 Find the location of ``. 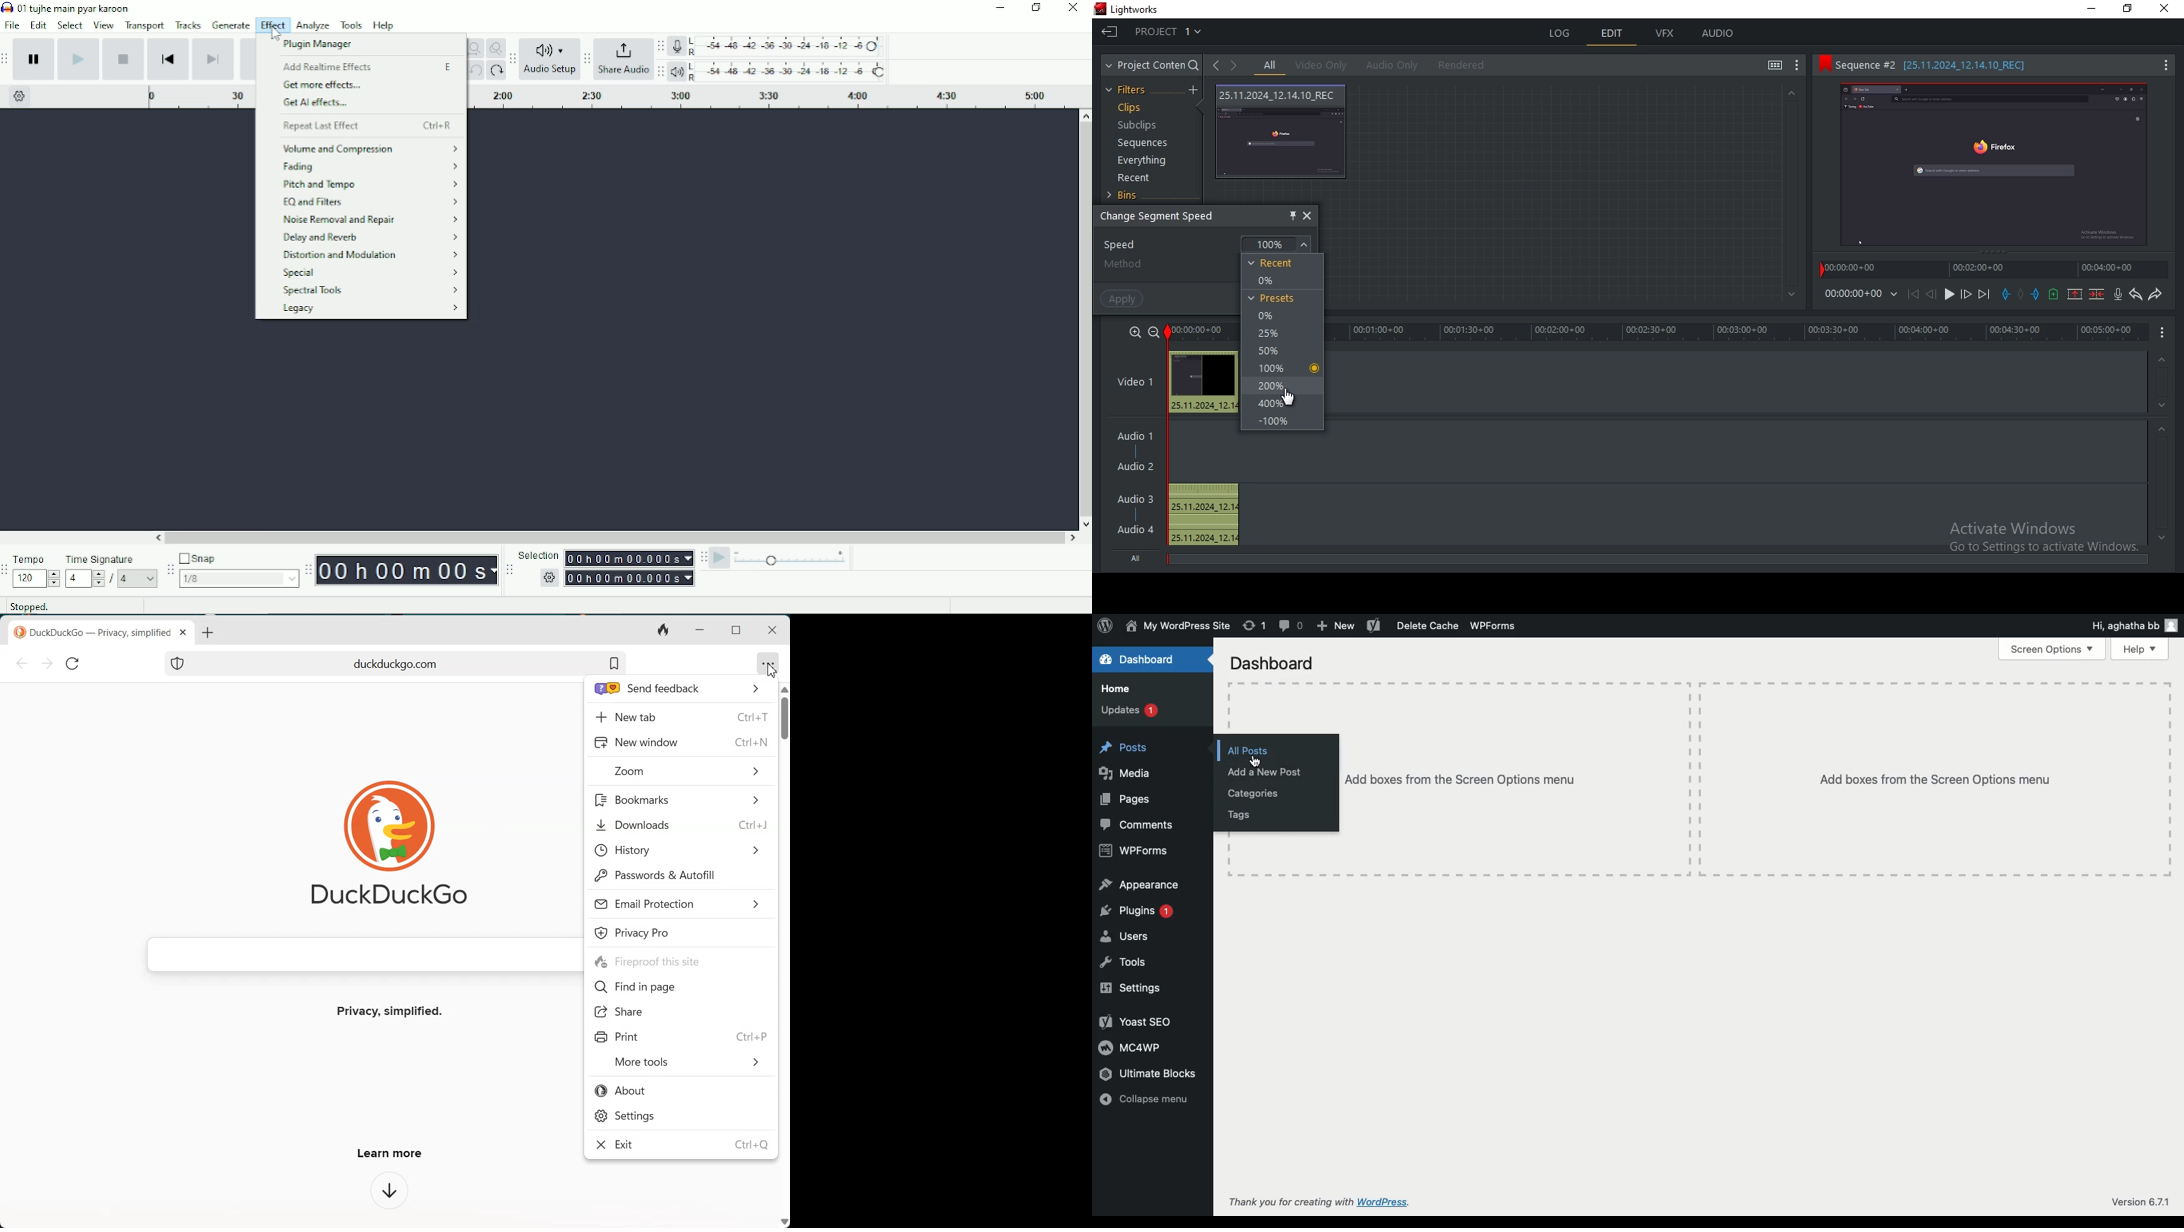

 is located at coordinates (1775, 66).